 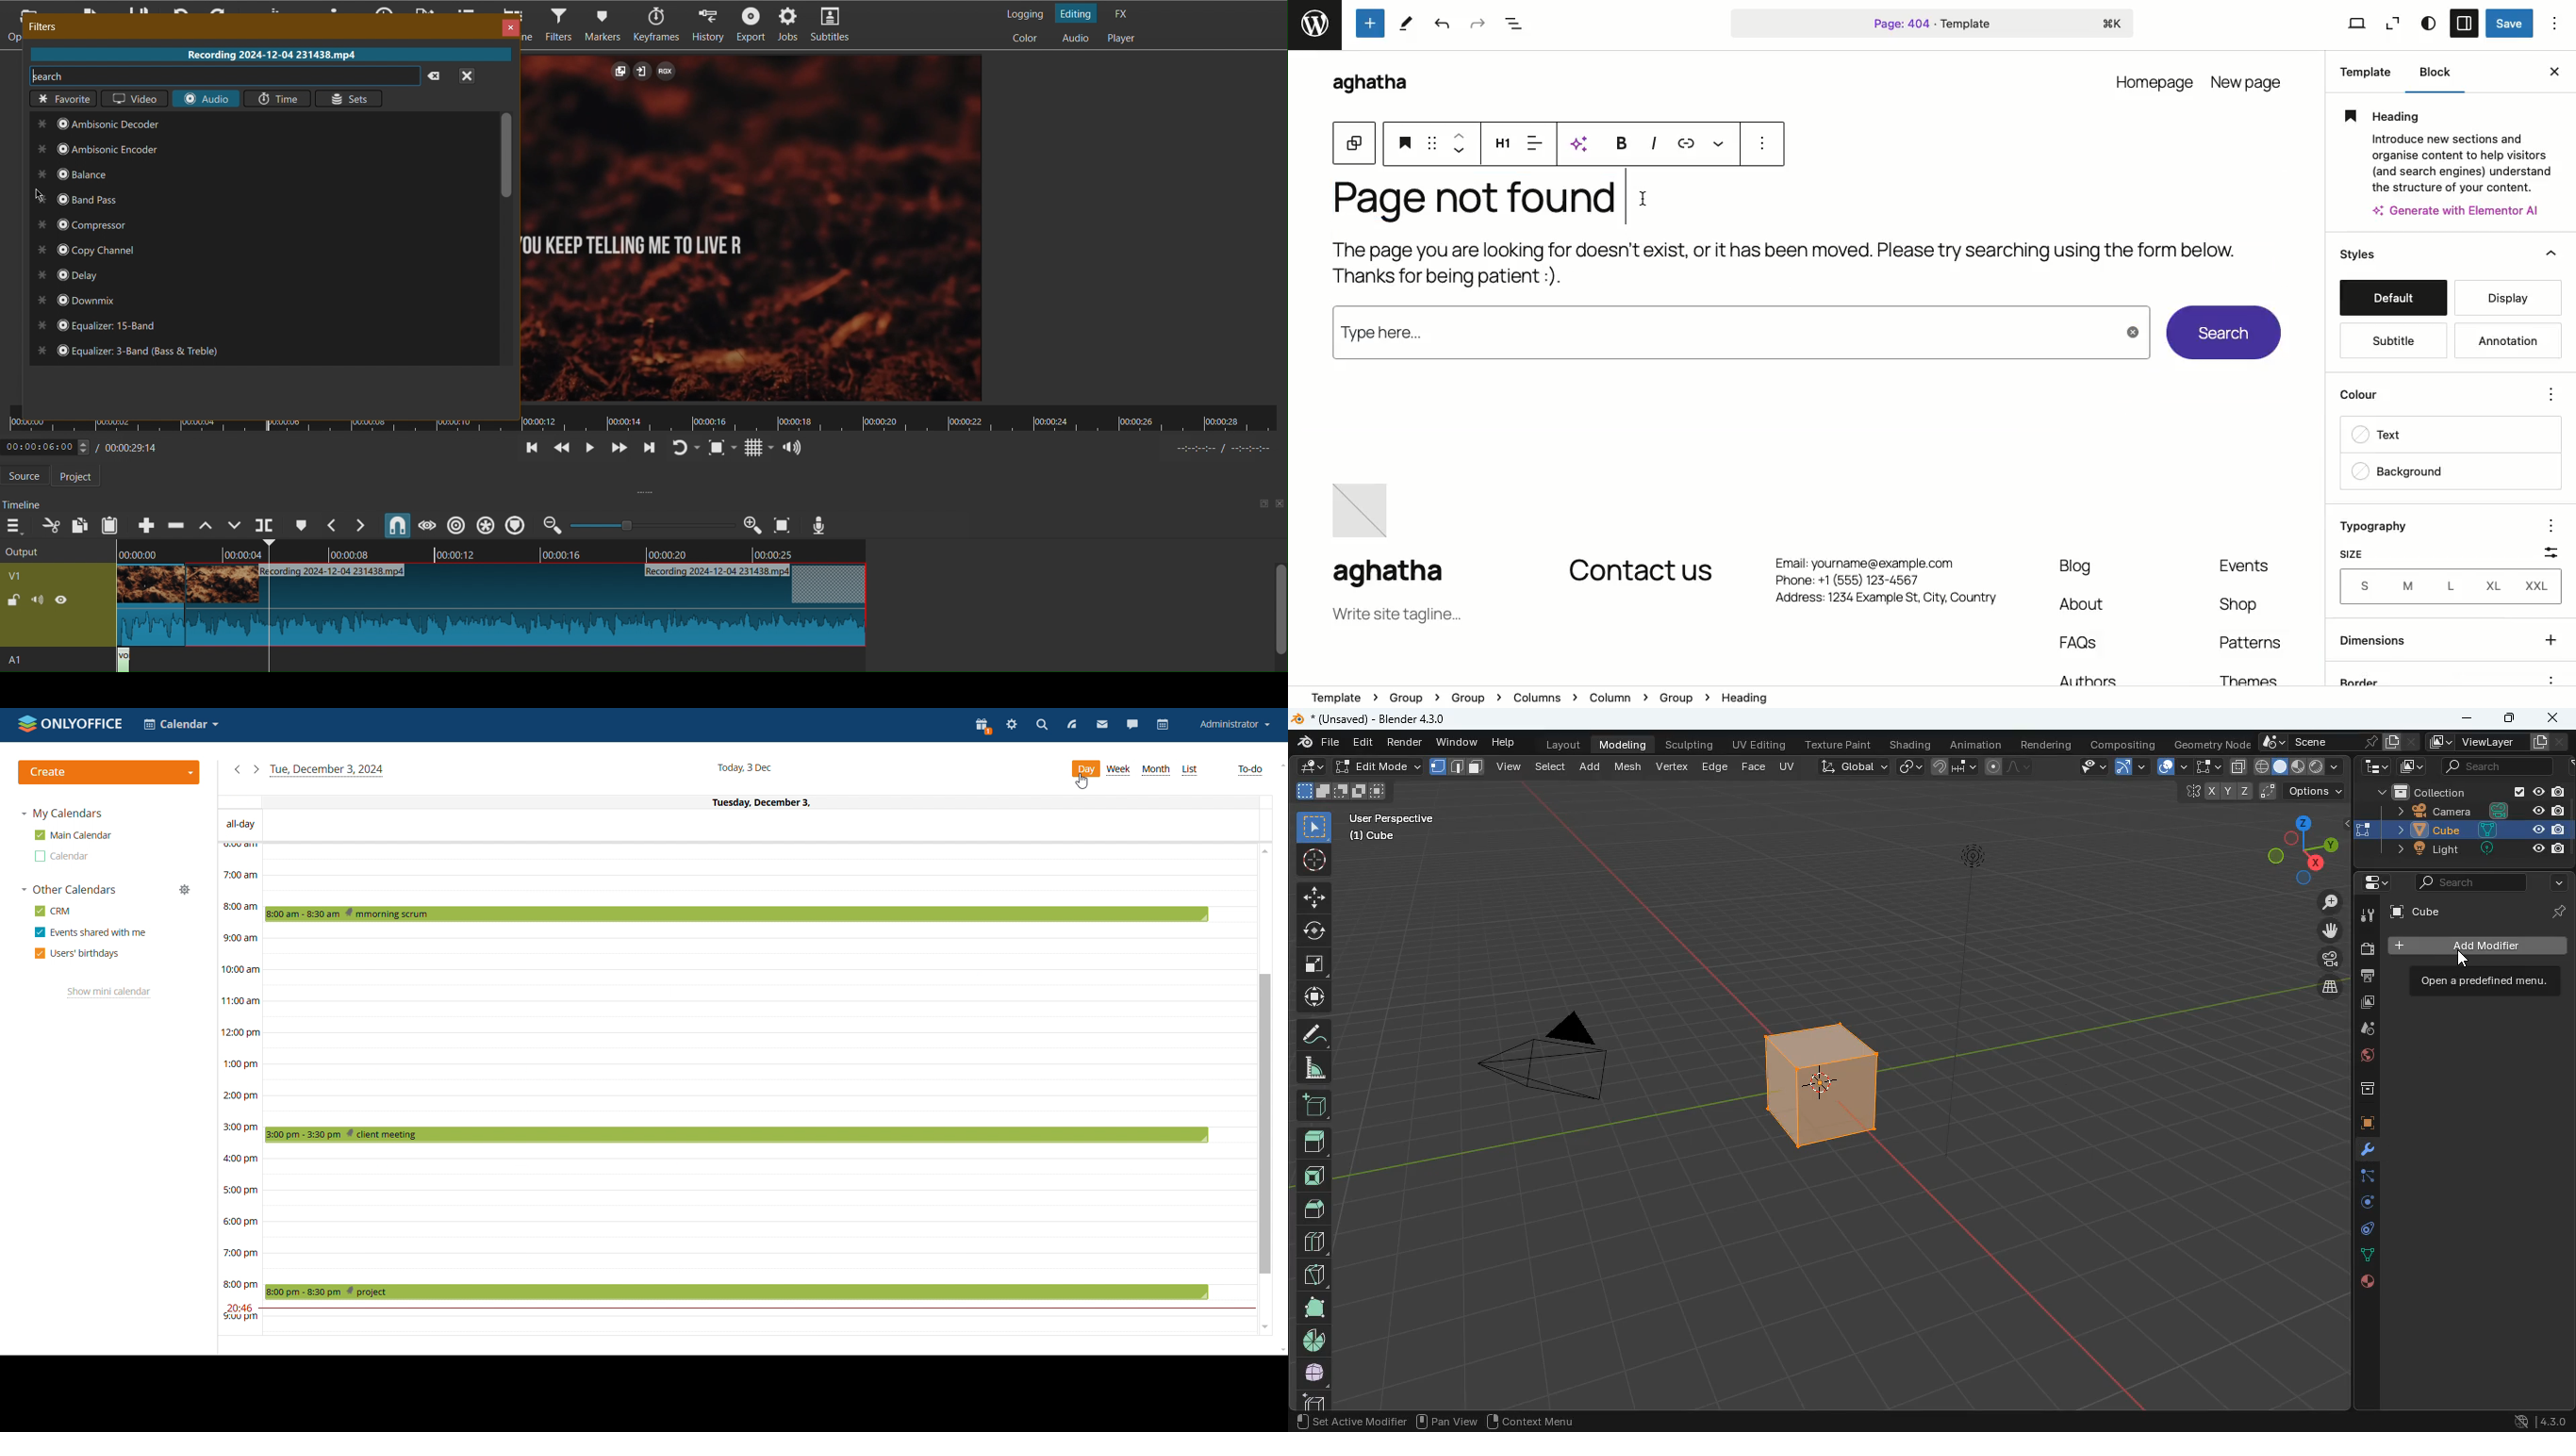 I want to click on add, so click(x=1593, y=765).